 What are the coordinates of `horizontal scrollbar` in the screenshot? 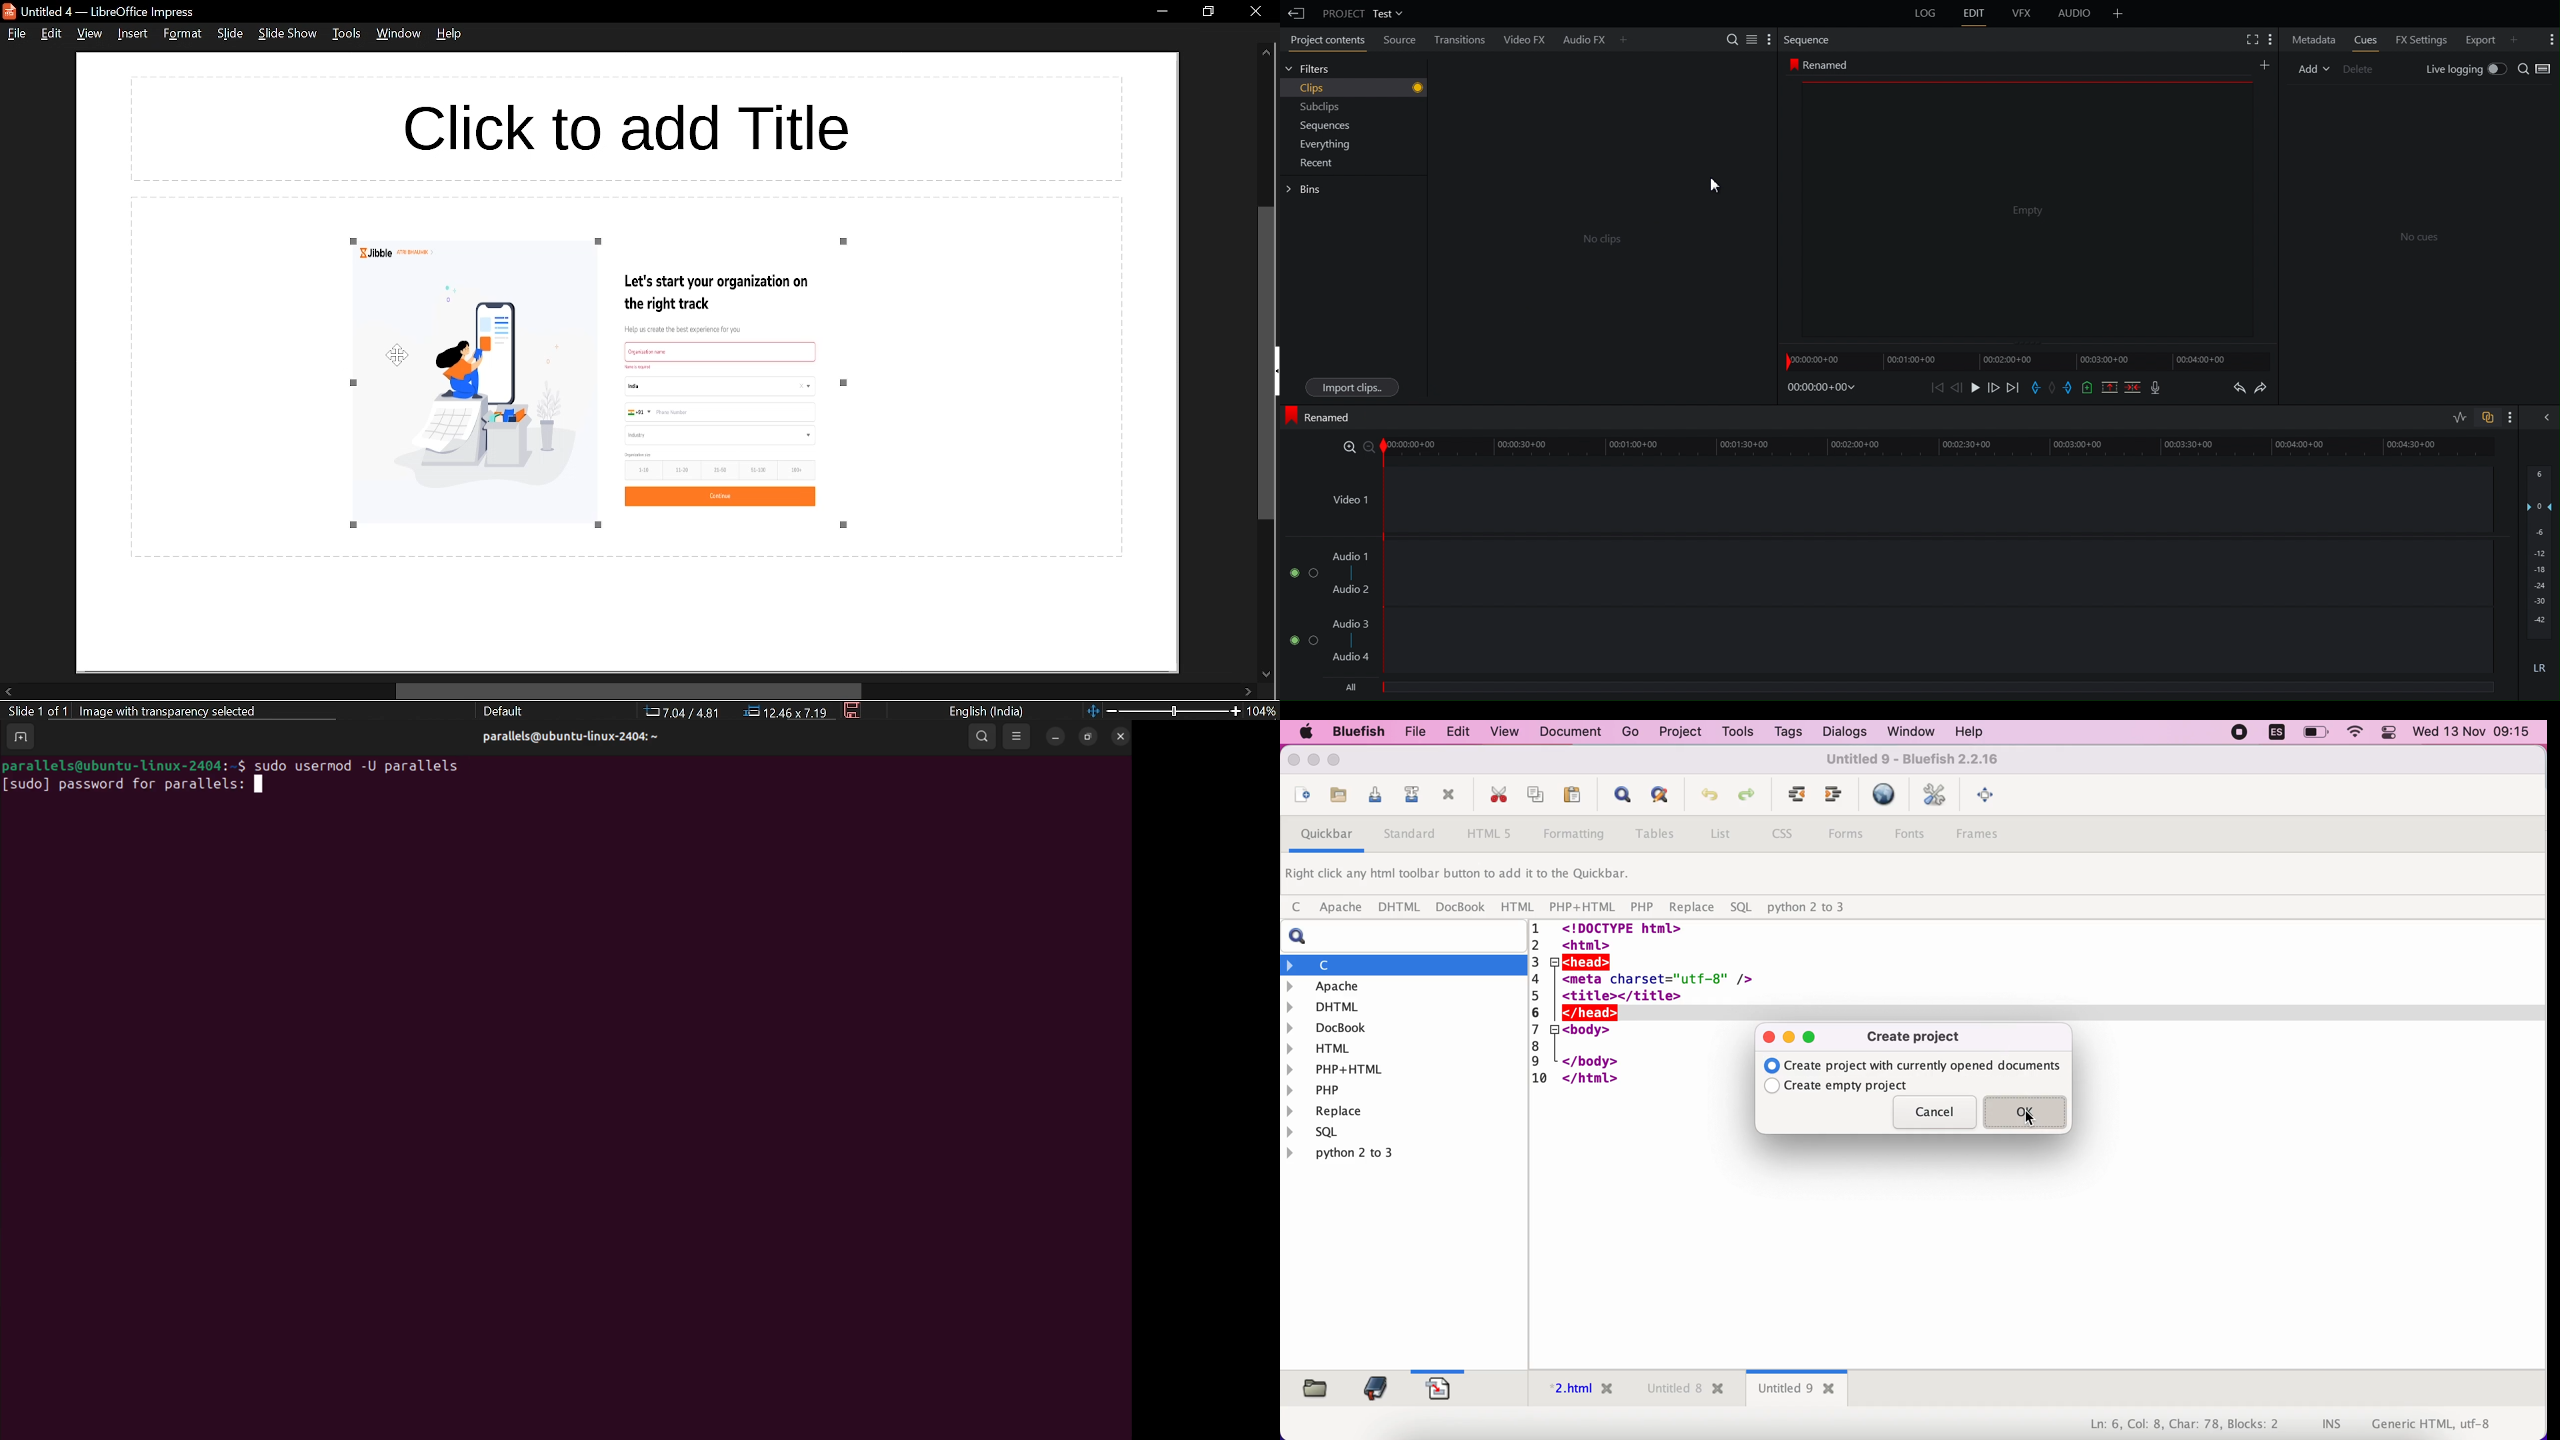 It's located at (625, 690).